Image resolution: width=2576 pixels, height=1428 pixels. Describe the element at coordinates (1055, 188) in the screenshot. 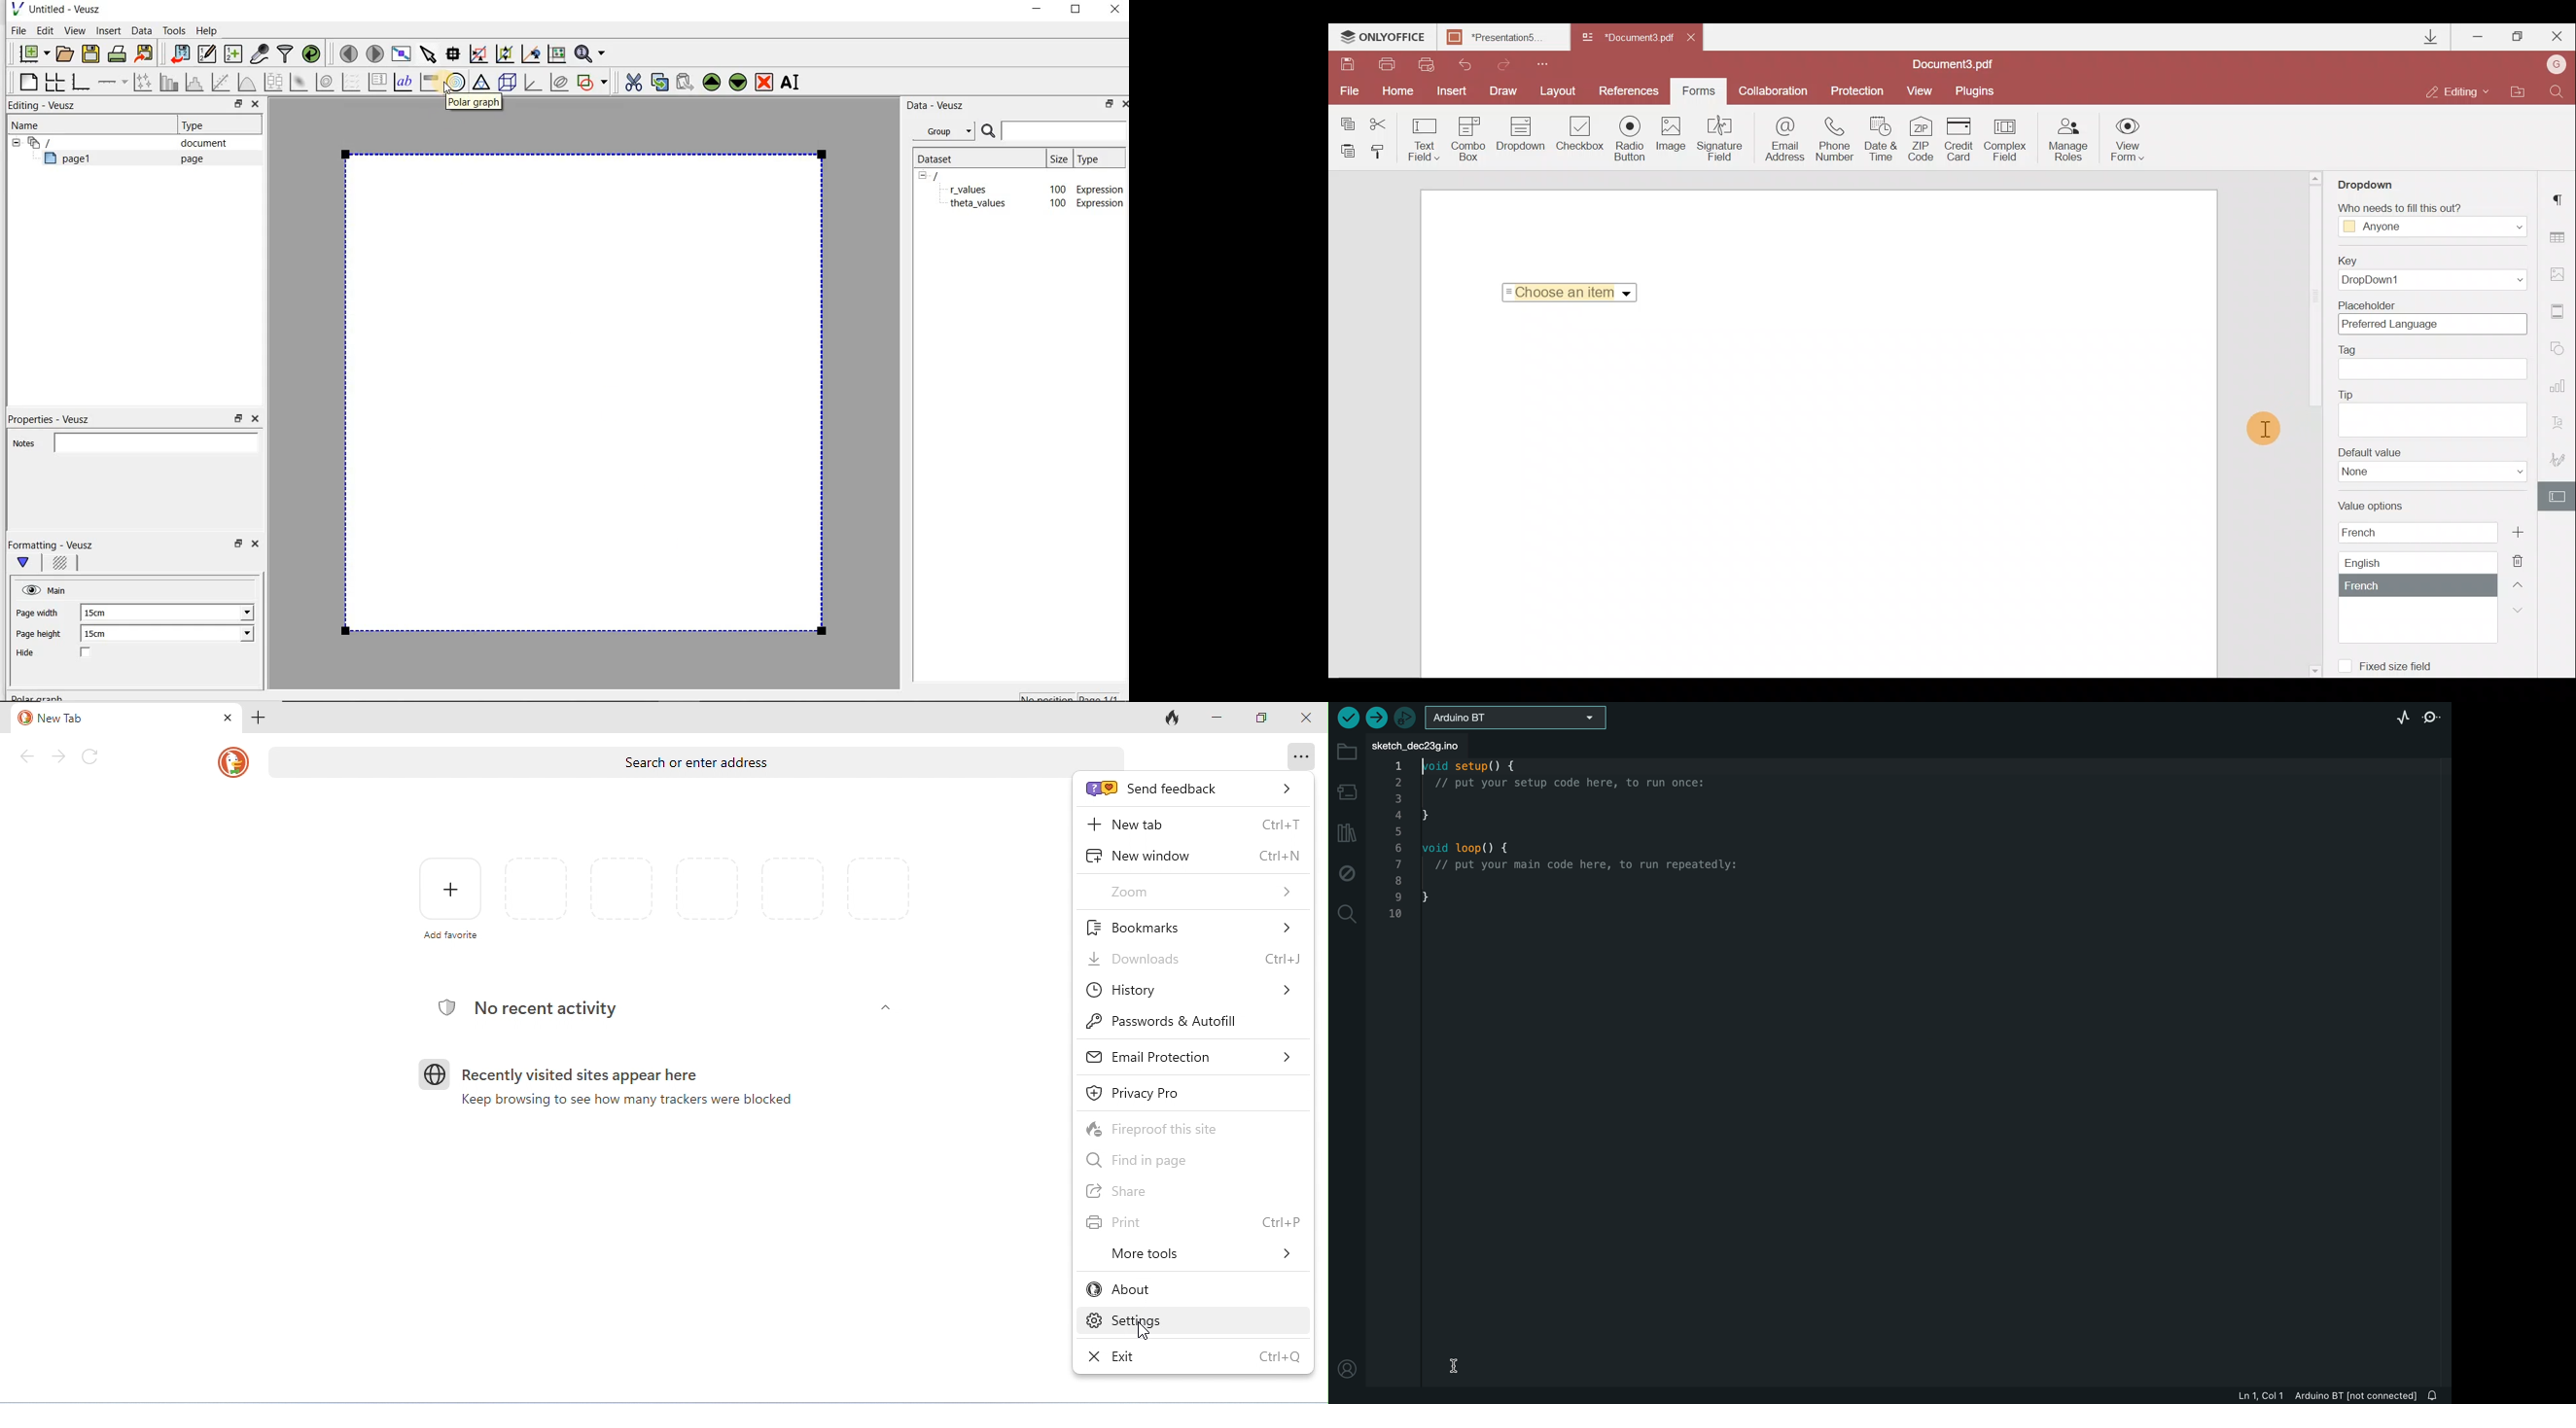

I see `100` at that location.